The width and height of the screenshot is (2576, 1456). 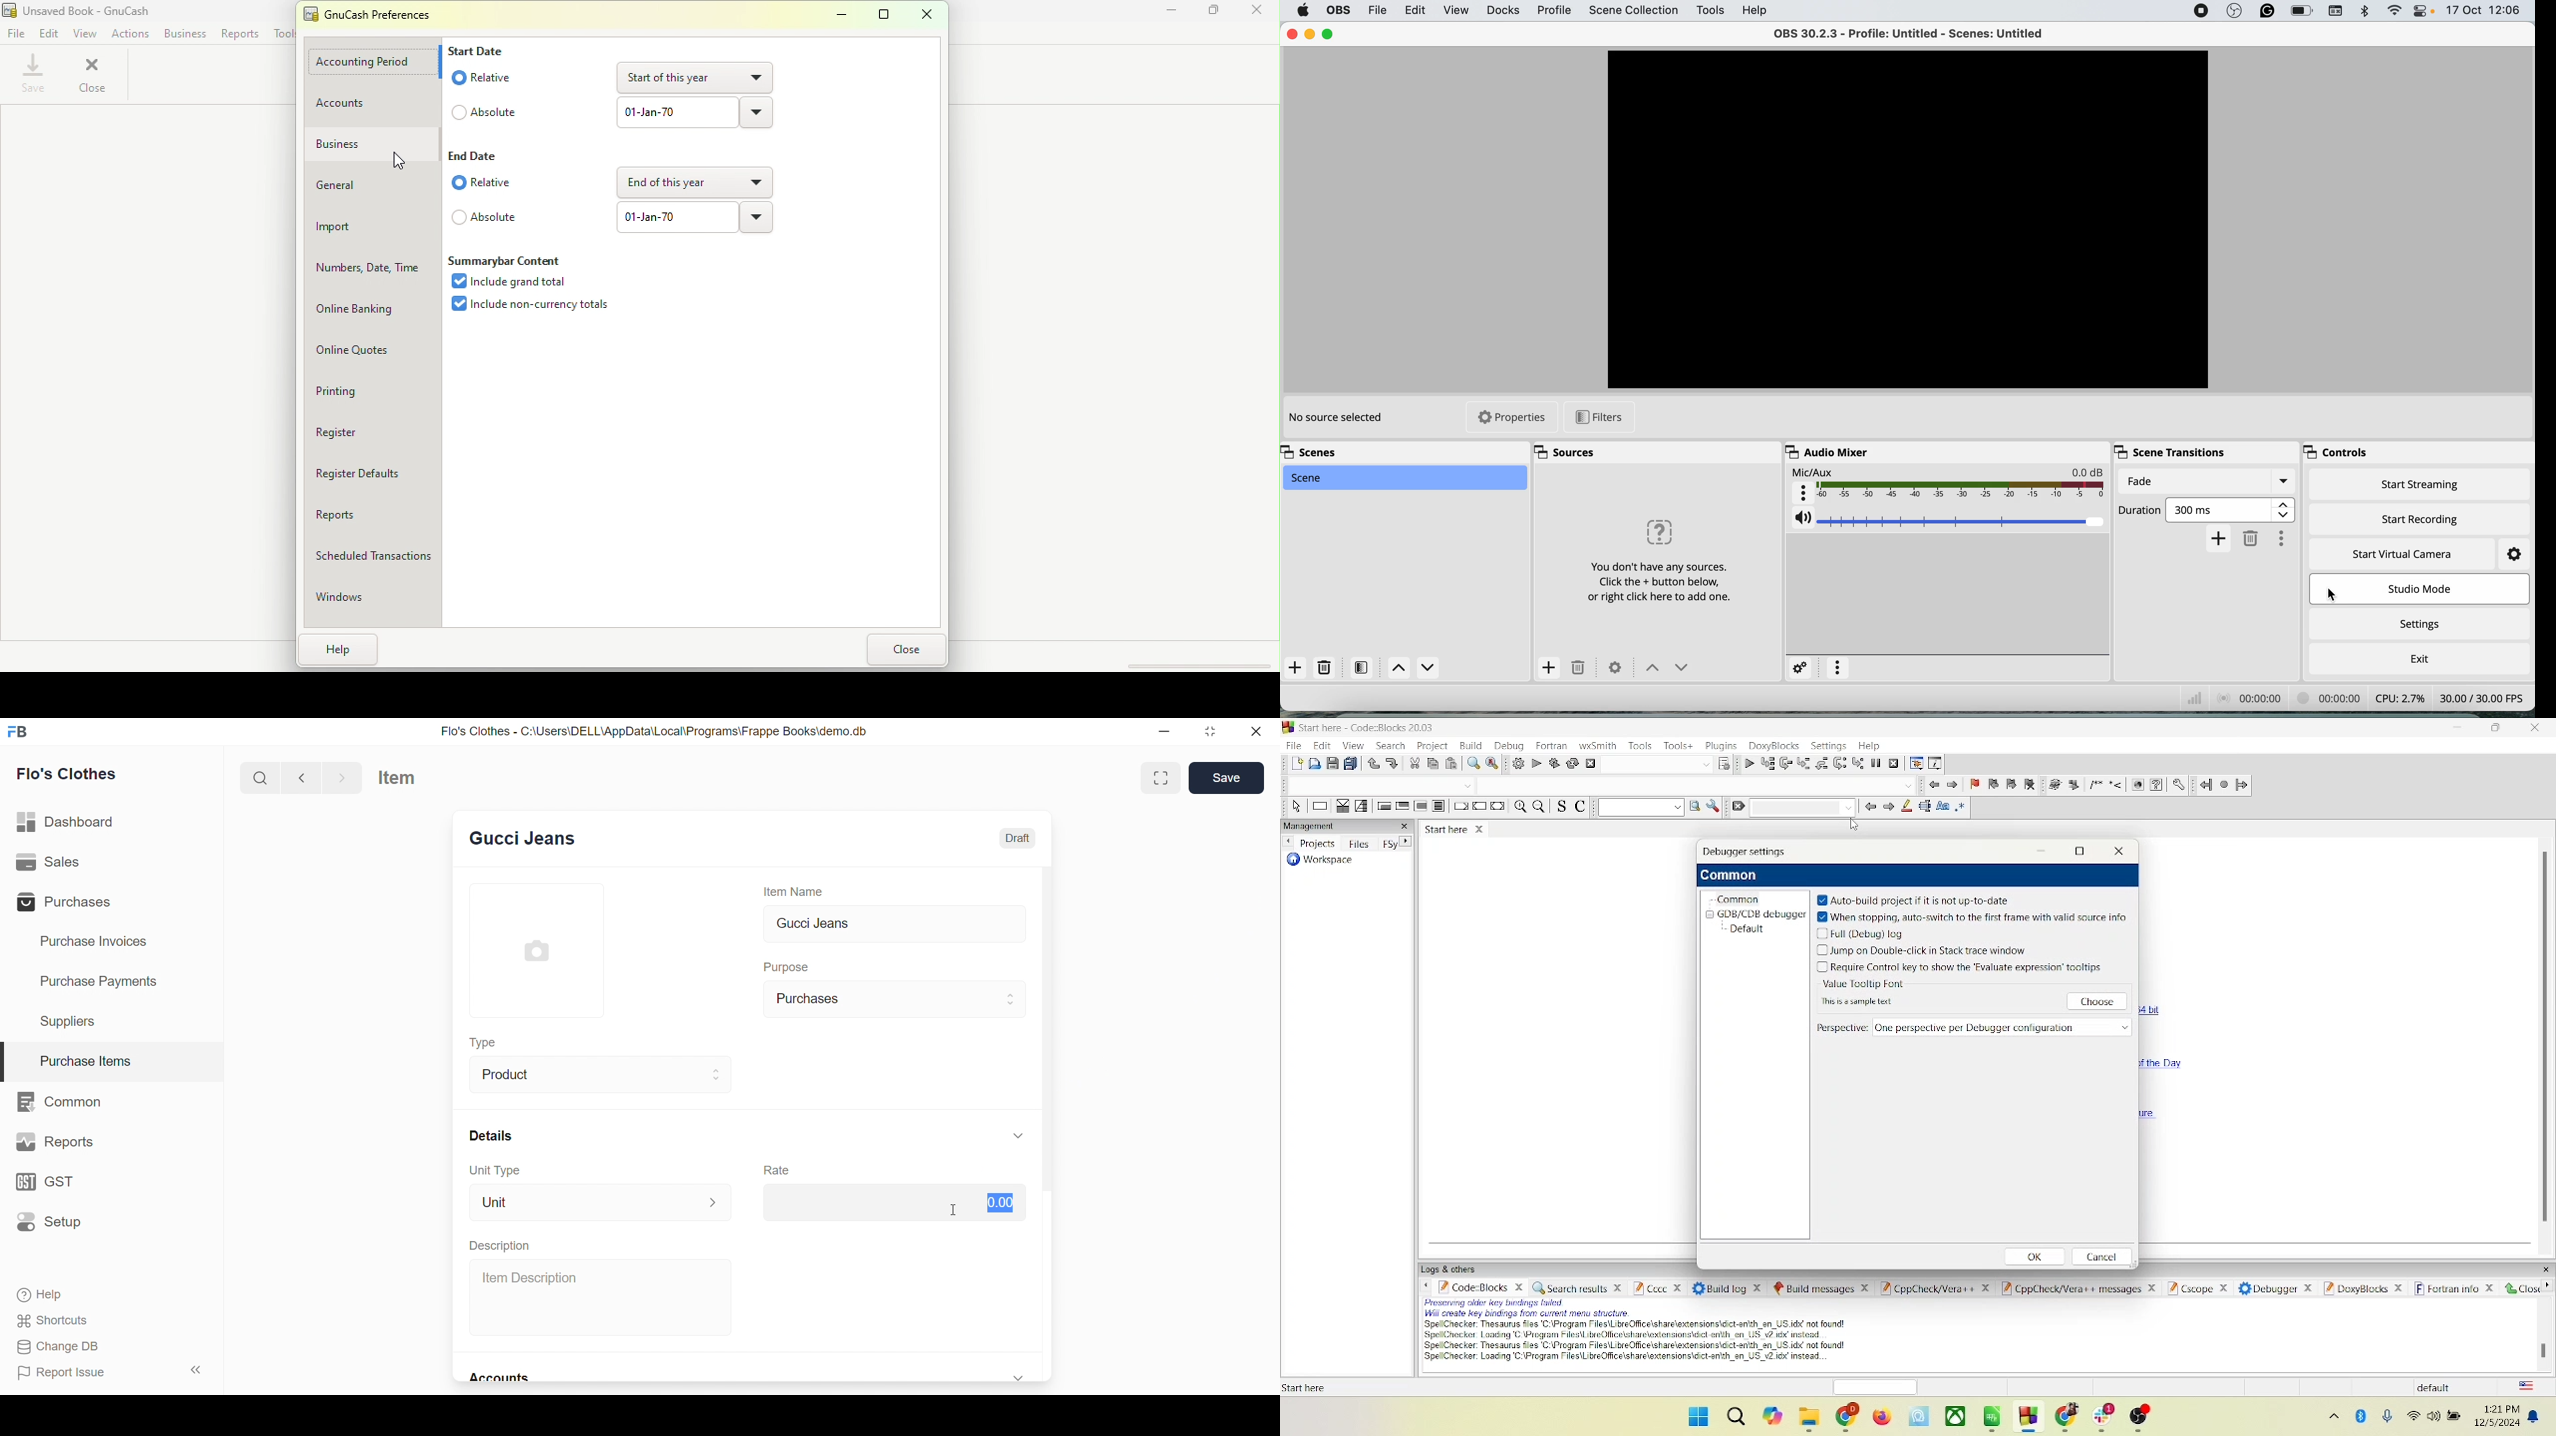 I want to click on select target dialog, so click(x=1726, y=764).